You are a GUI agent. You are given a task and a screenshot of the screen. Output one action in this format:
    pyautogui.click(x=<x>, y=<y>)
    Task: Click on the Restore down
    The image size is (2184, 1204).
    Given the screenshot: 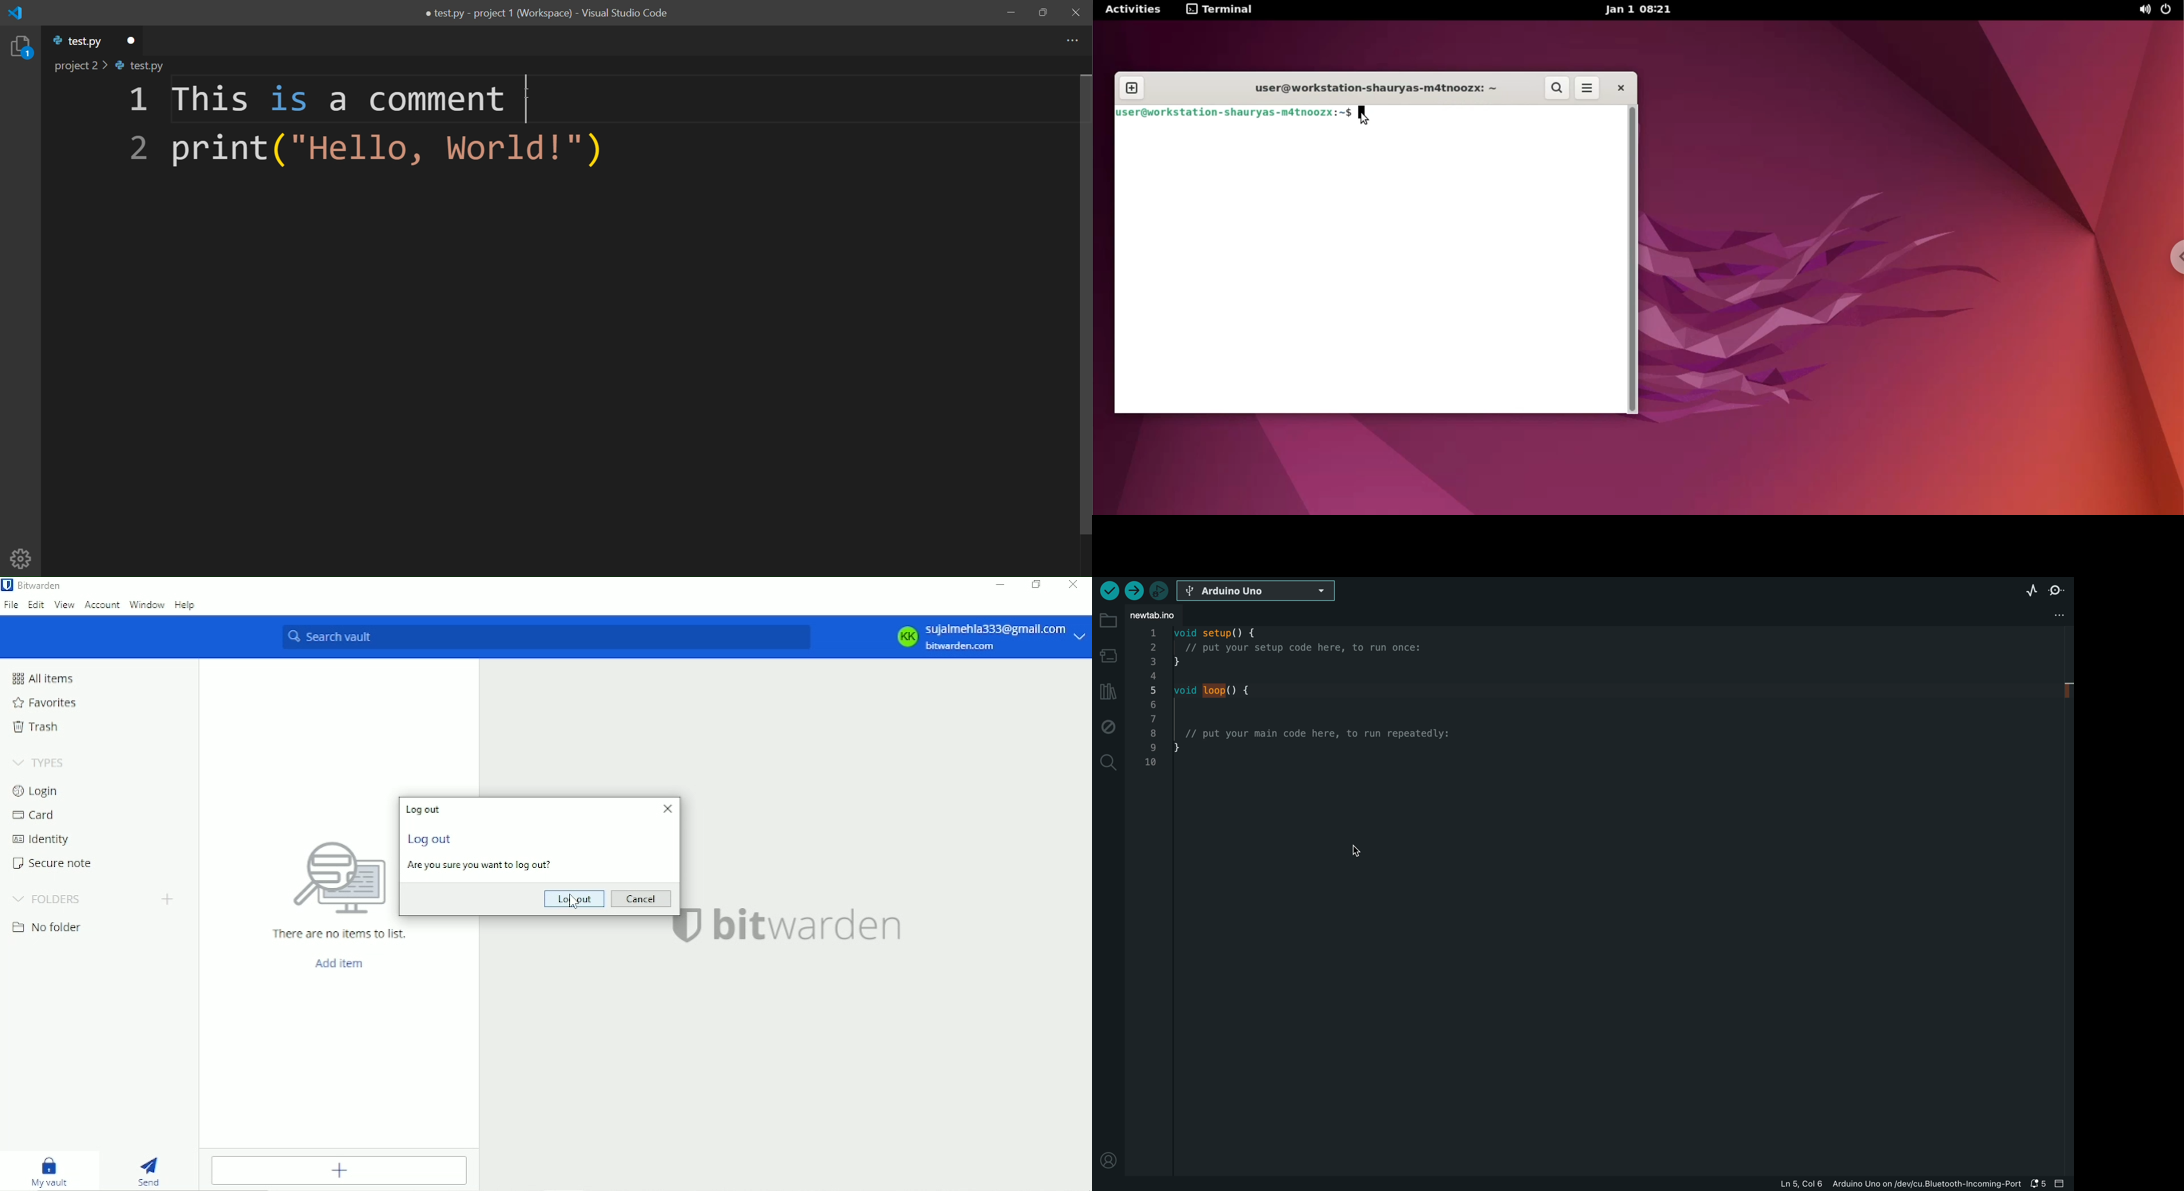 What is the action you would take?
    pyautogui.click(x=1038, y=586)
    